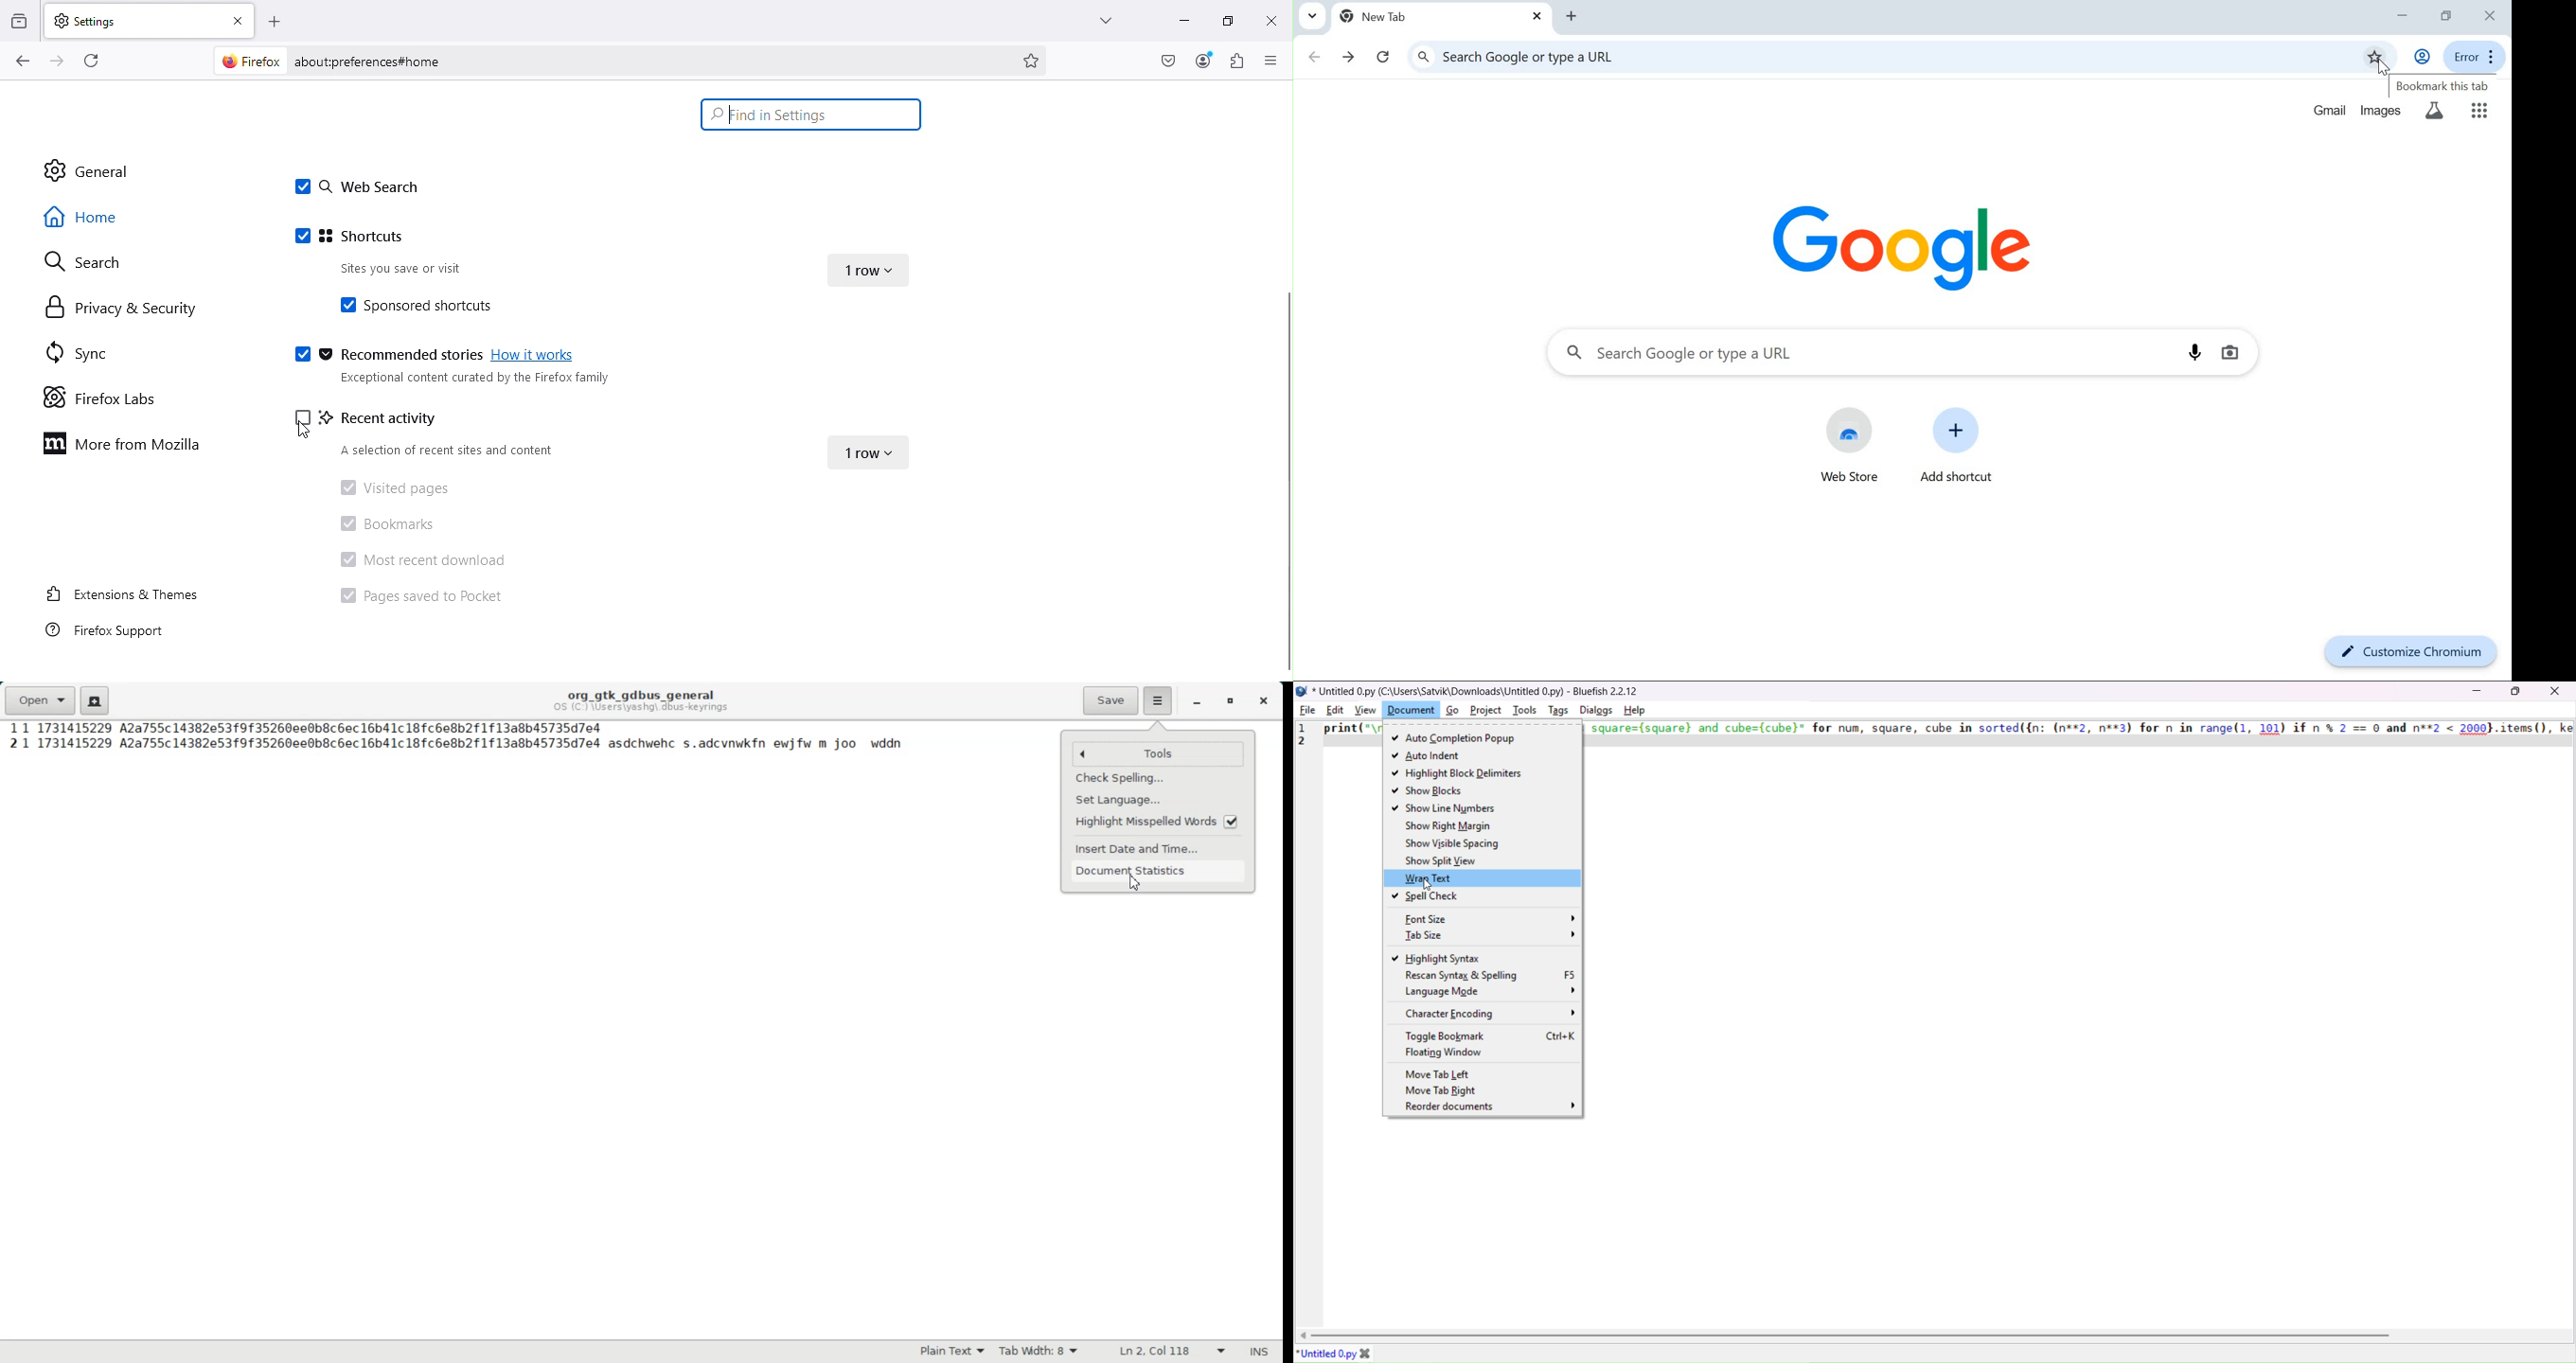 The image size is (2576, 1372). What do you see at coordinates (355, 188) in the screenshot?
I see `Web search` at bounding box center [355, 188].